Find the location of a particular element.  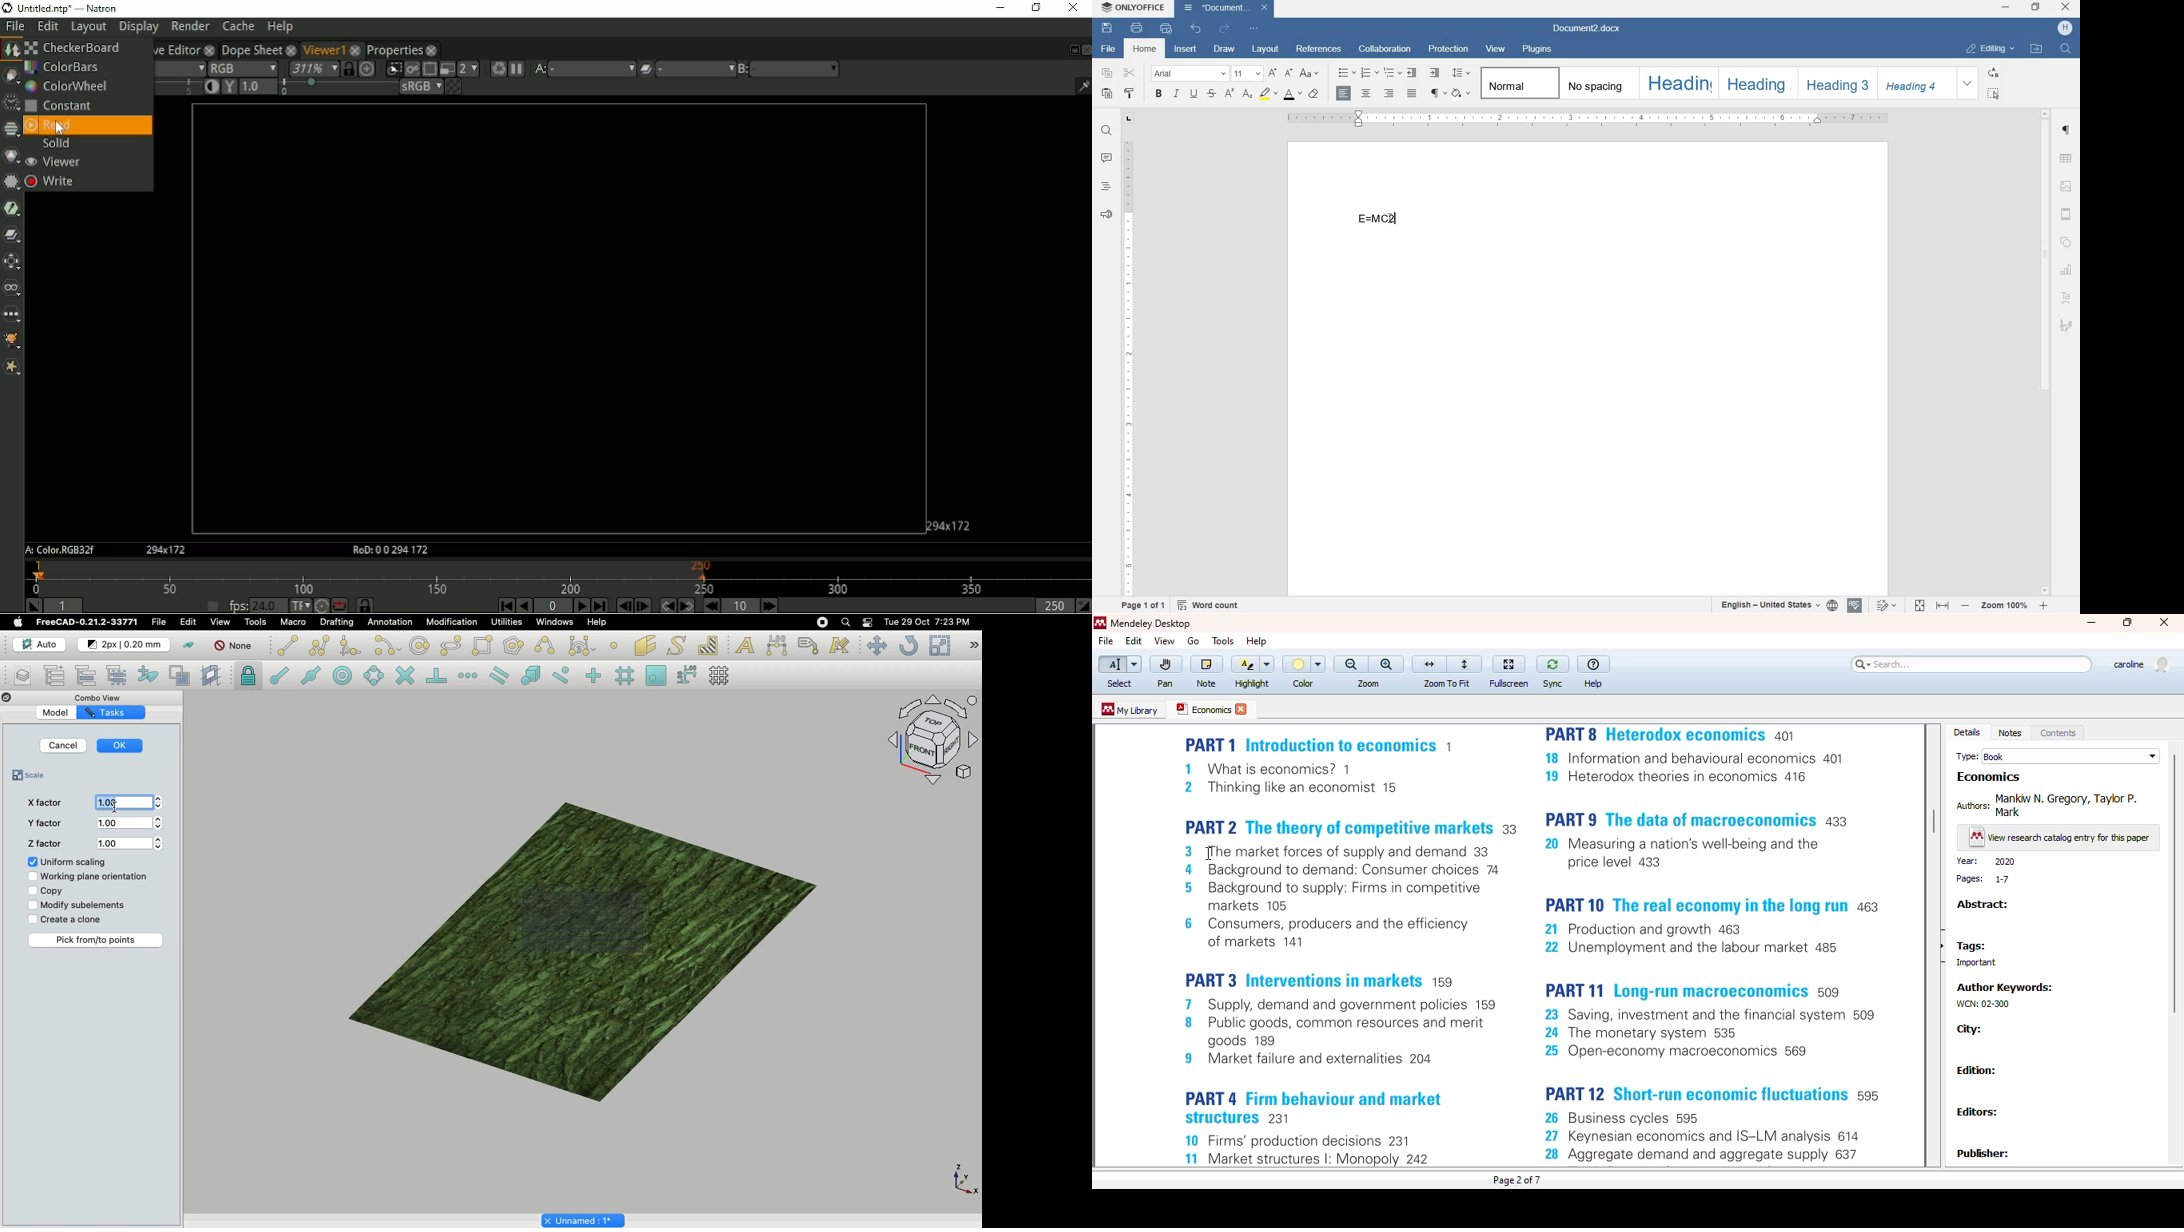

Snap angle is located at coordinates (370, 675).